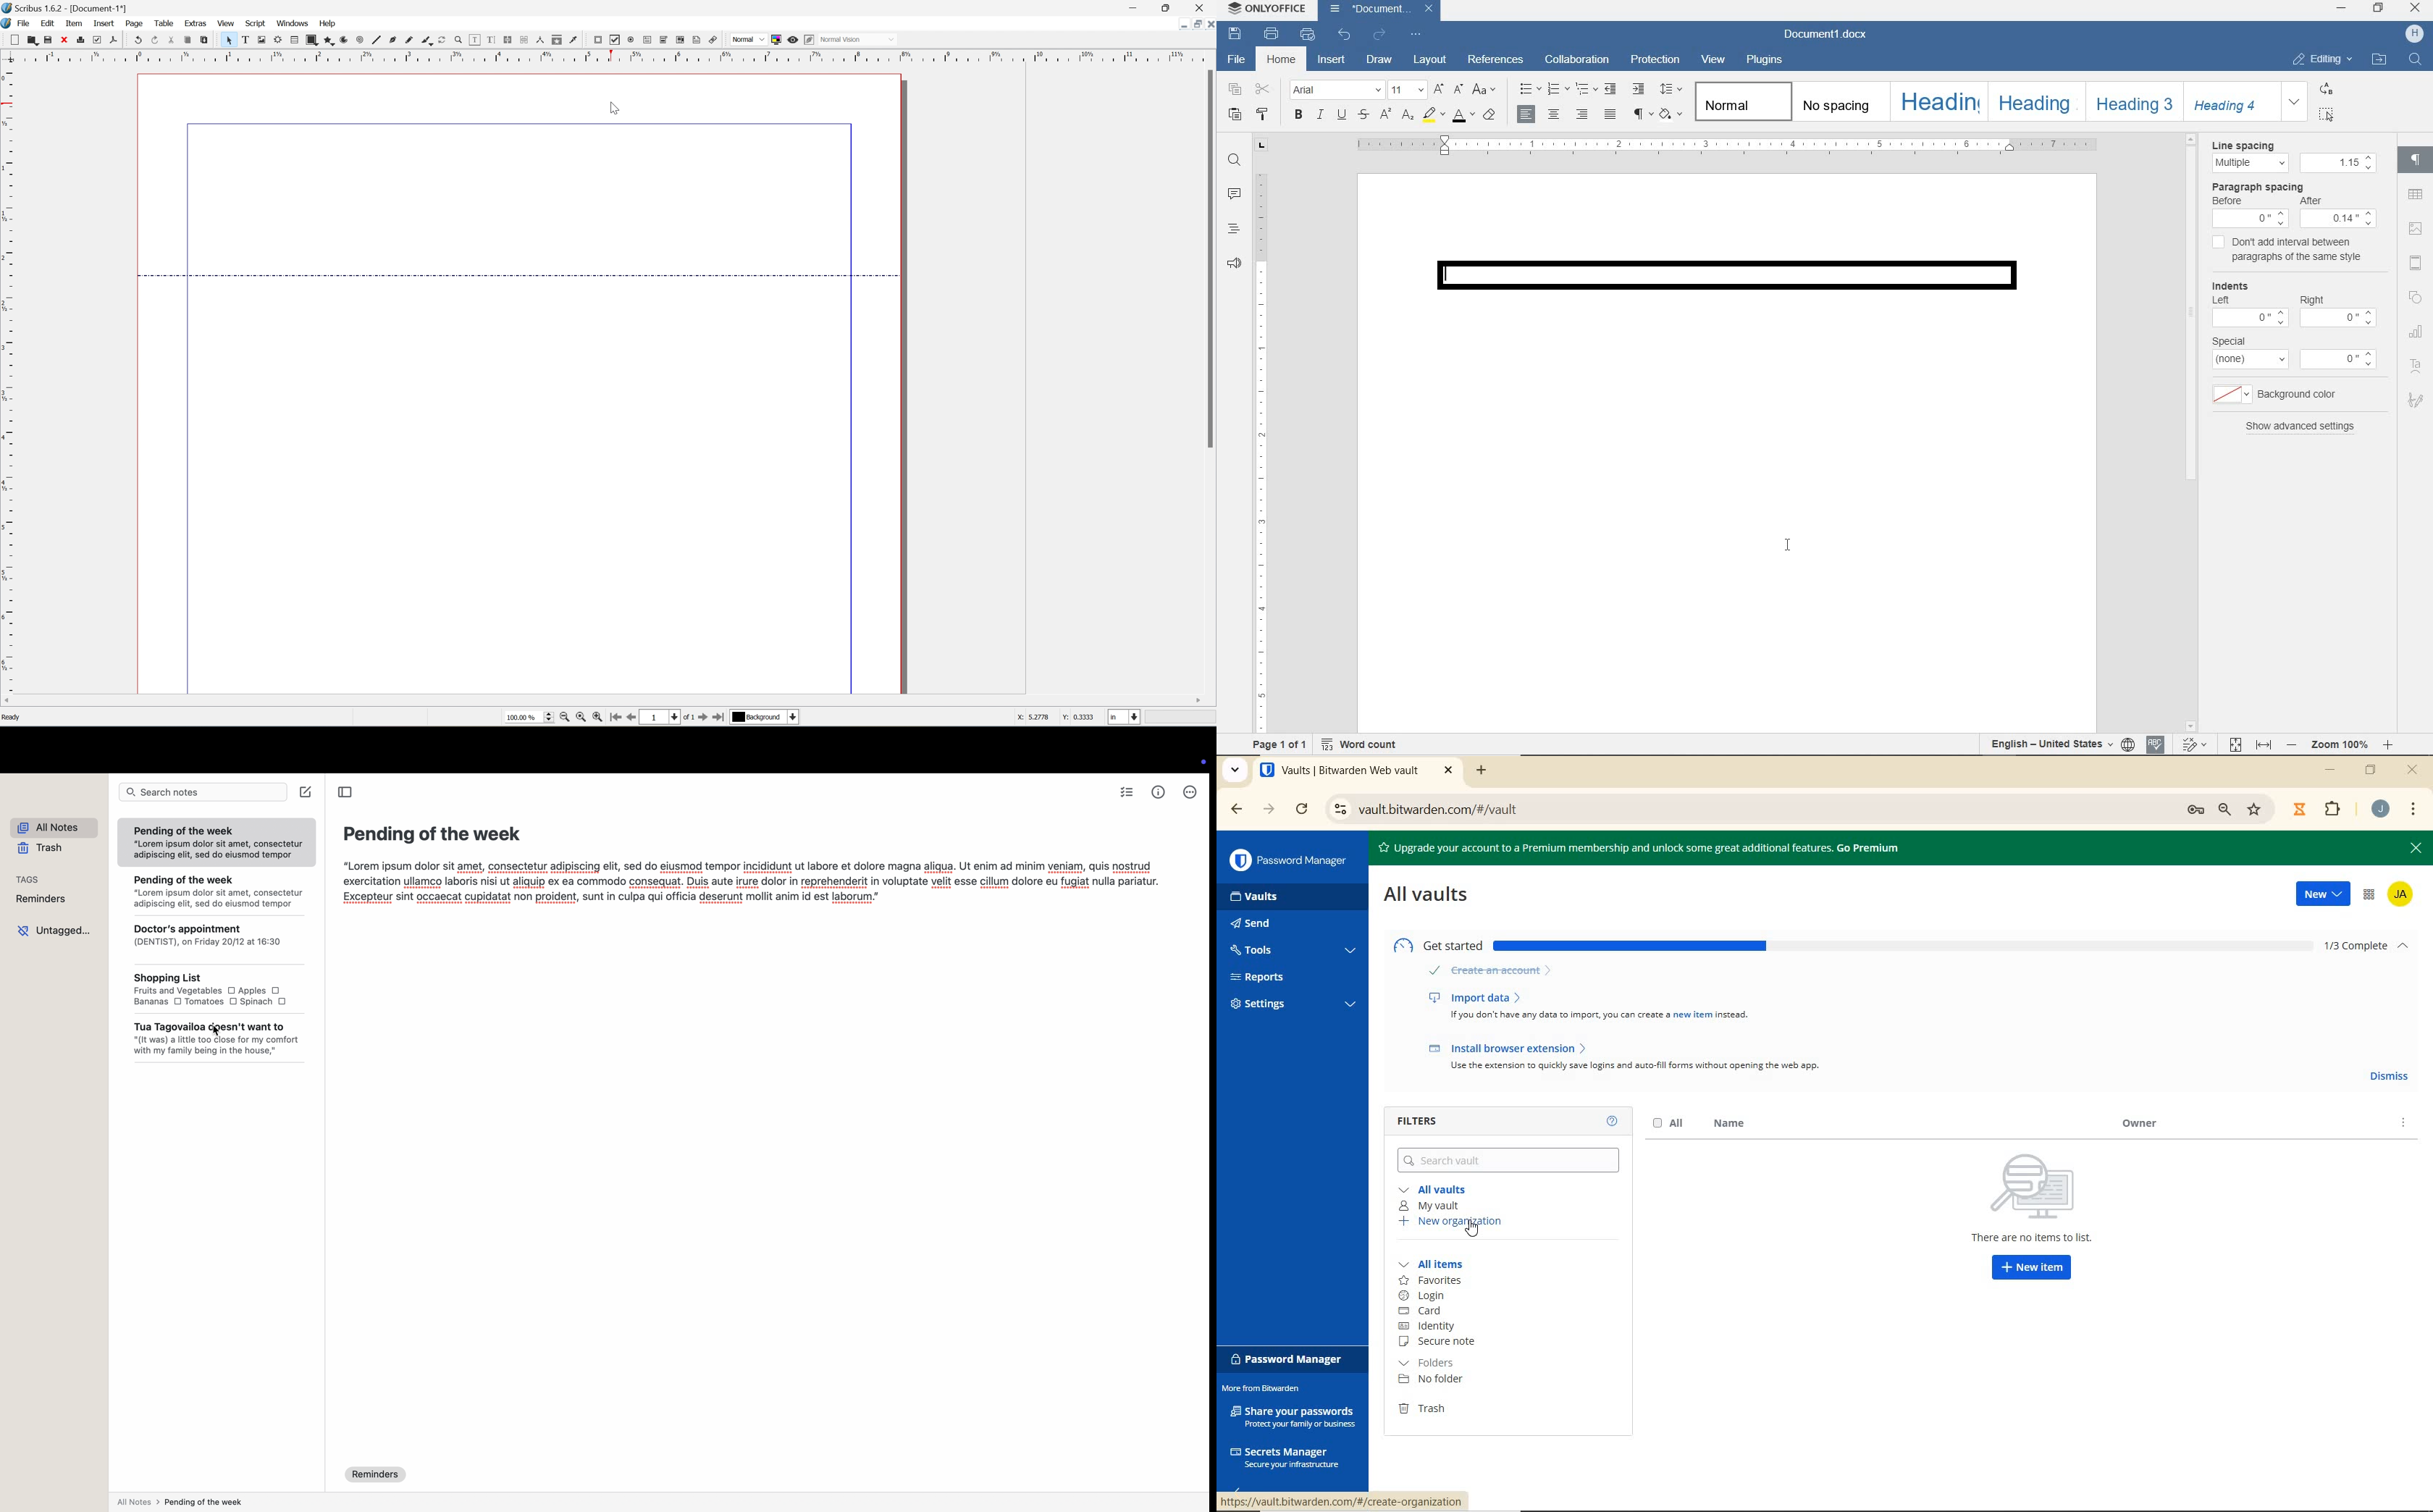  I want to click on image, so click(2414, 229).